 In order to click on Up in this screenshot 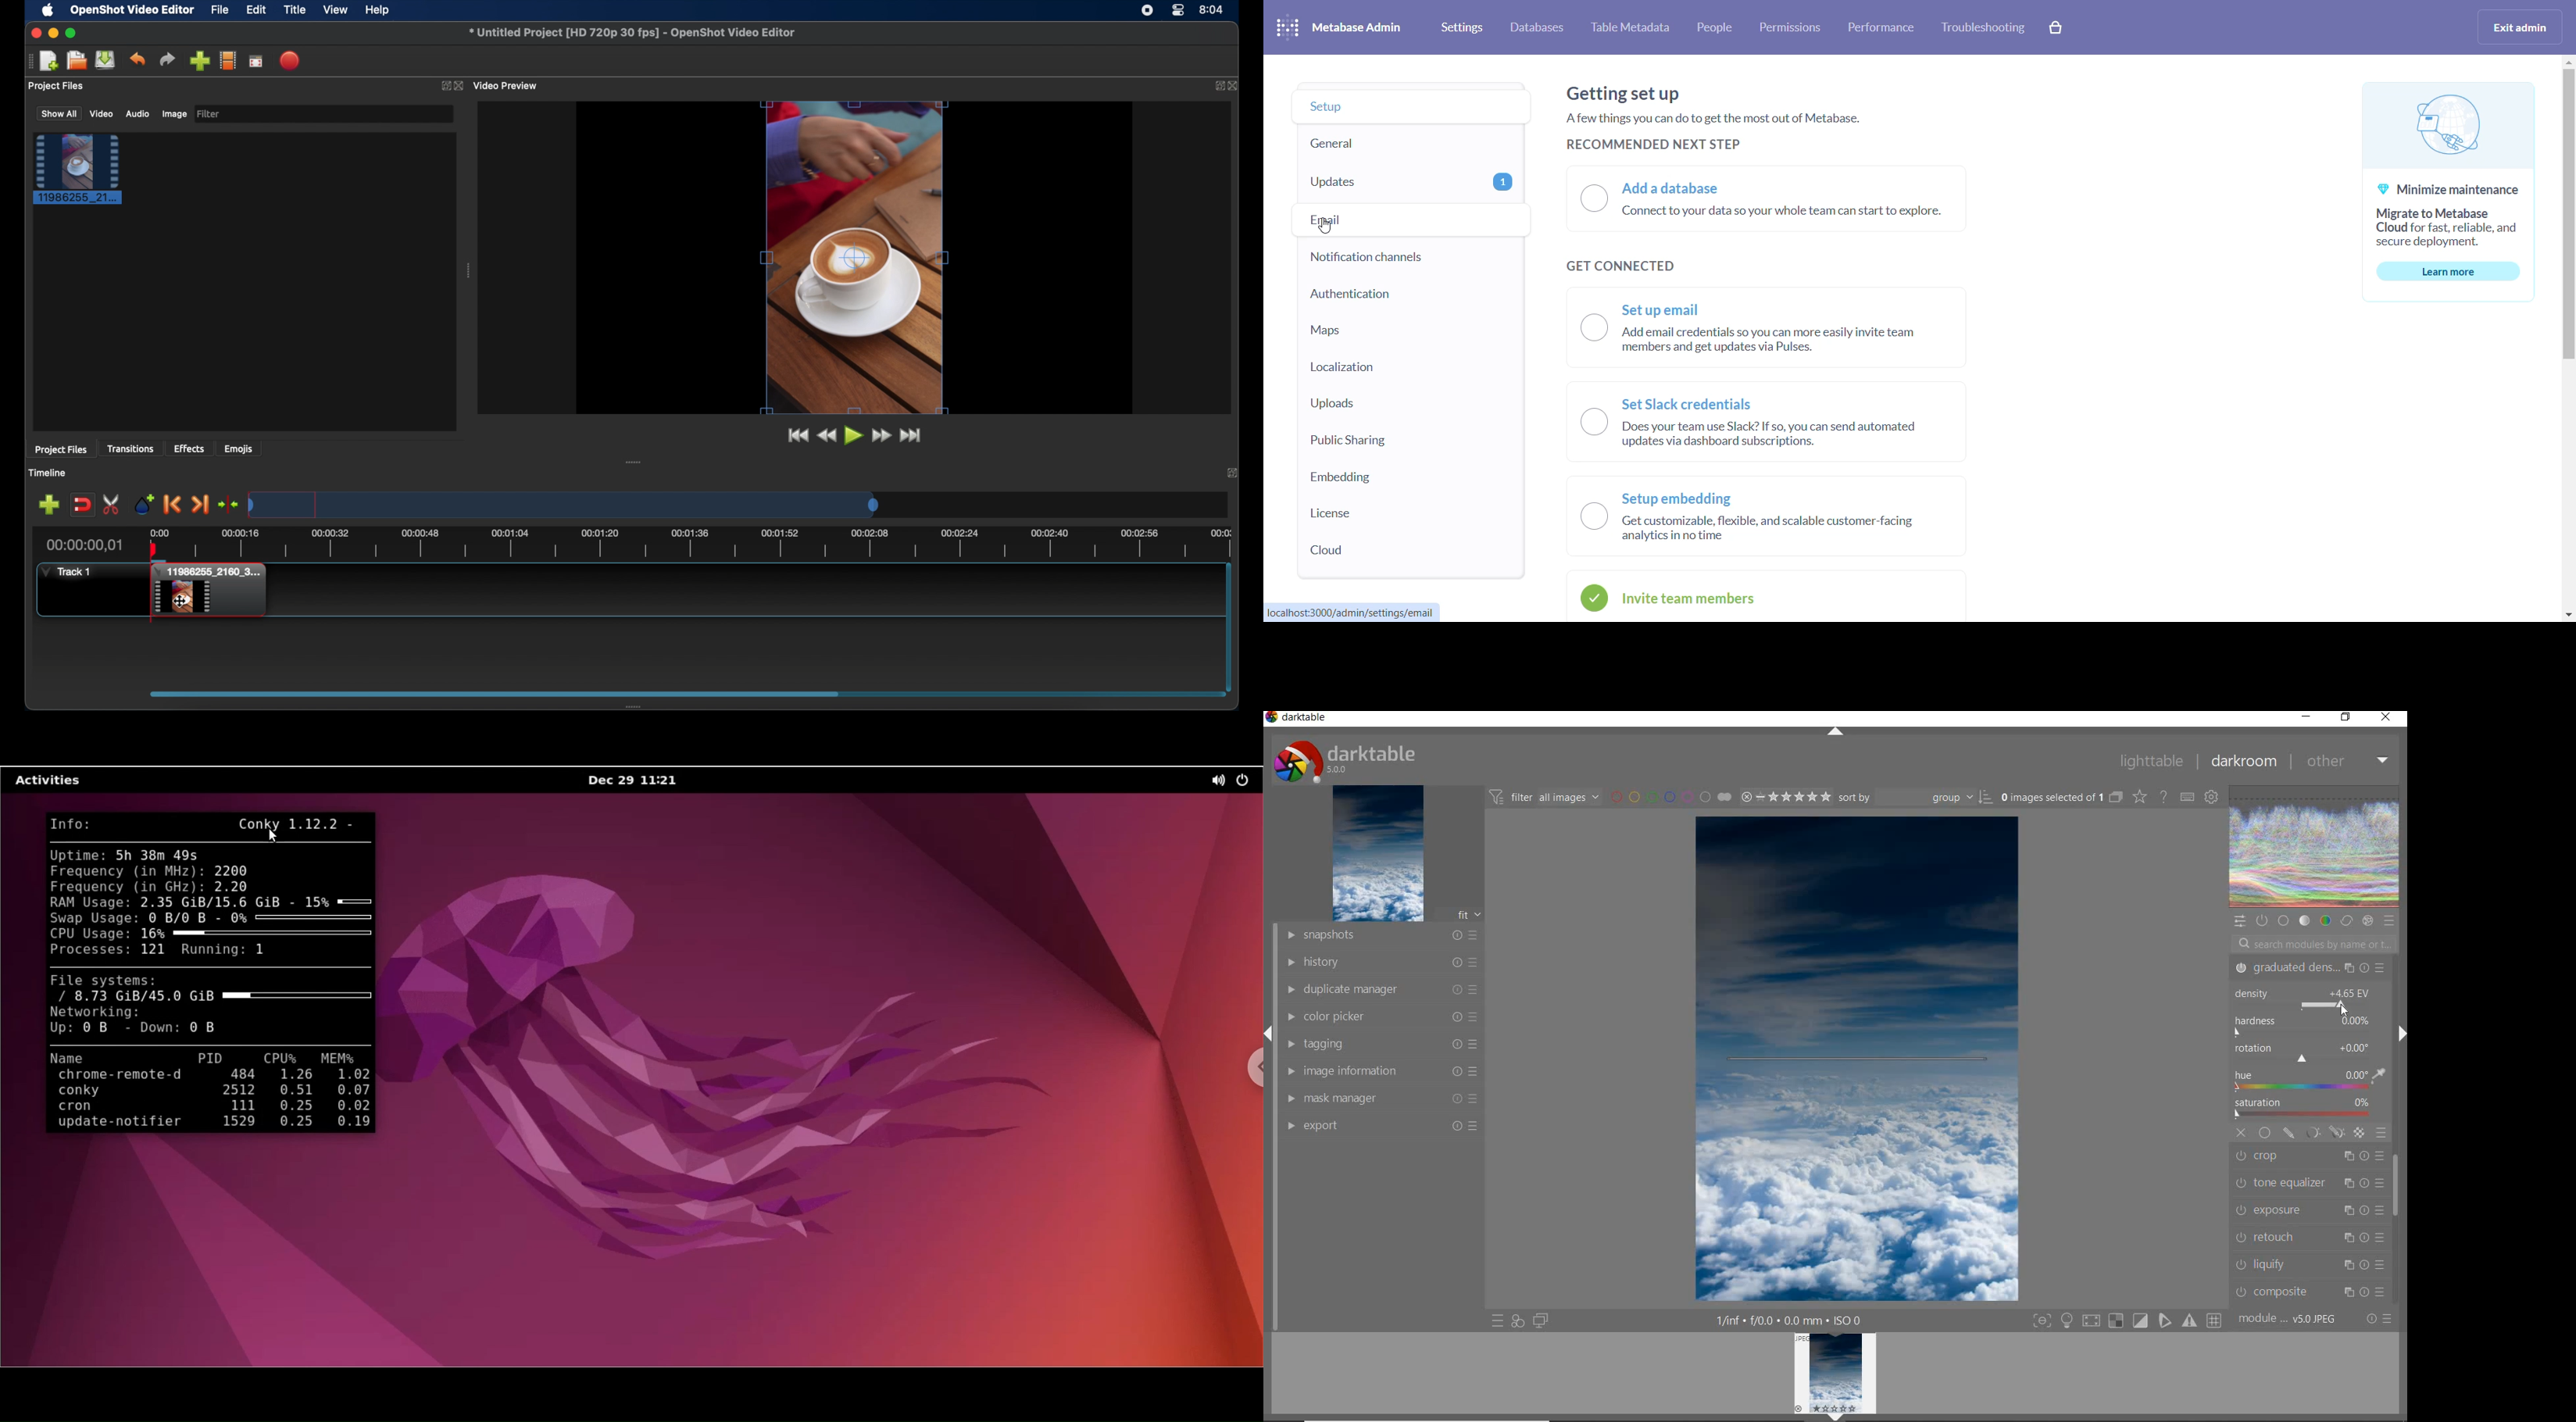, I will do `click(1835, 733)`.